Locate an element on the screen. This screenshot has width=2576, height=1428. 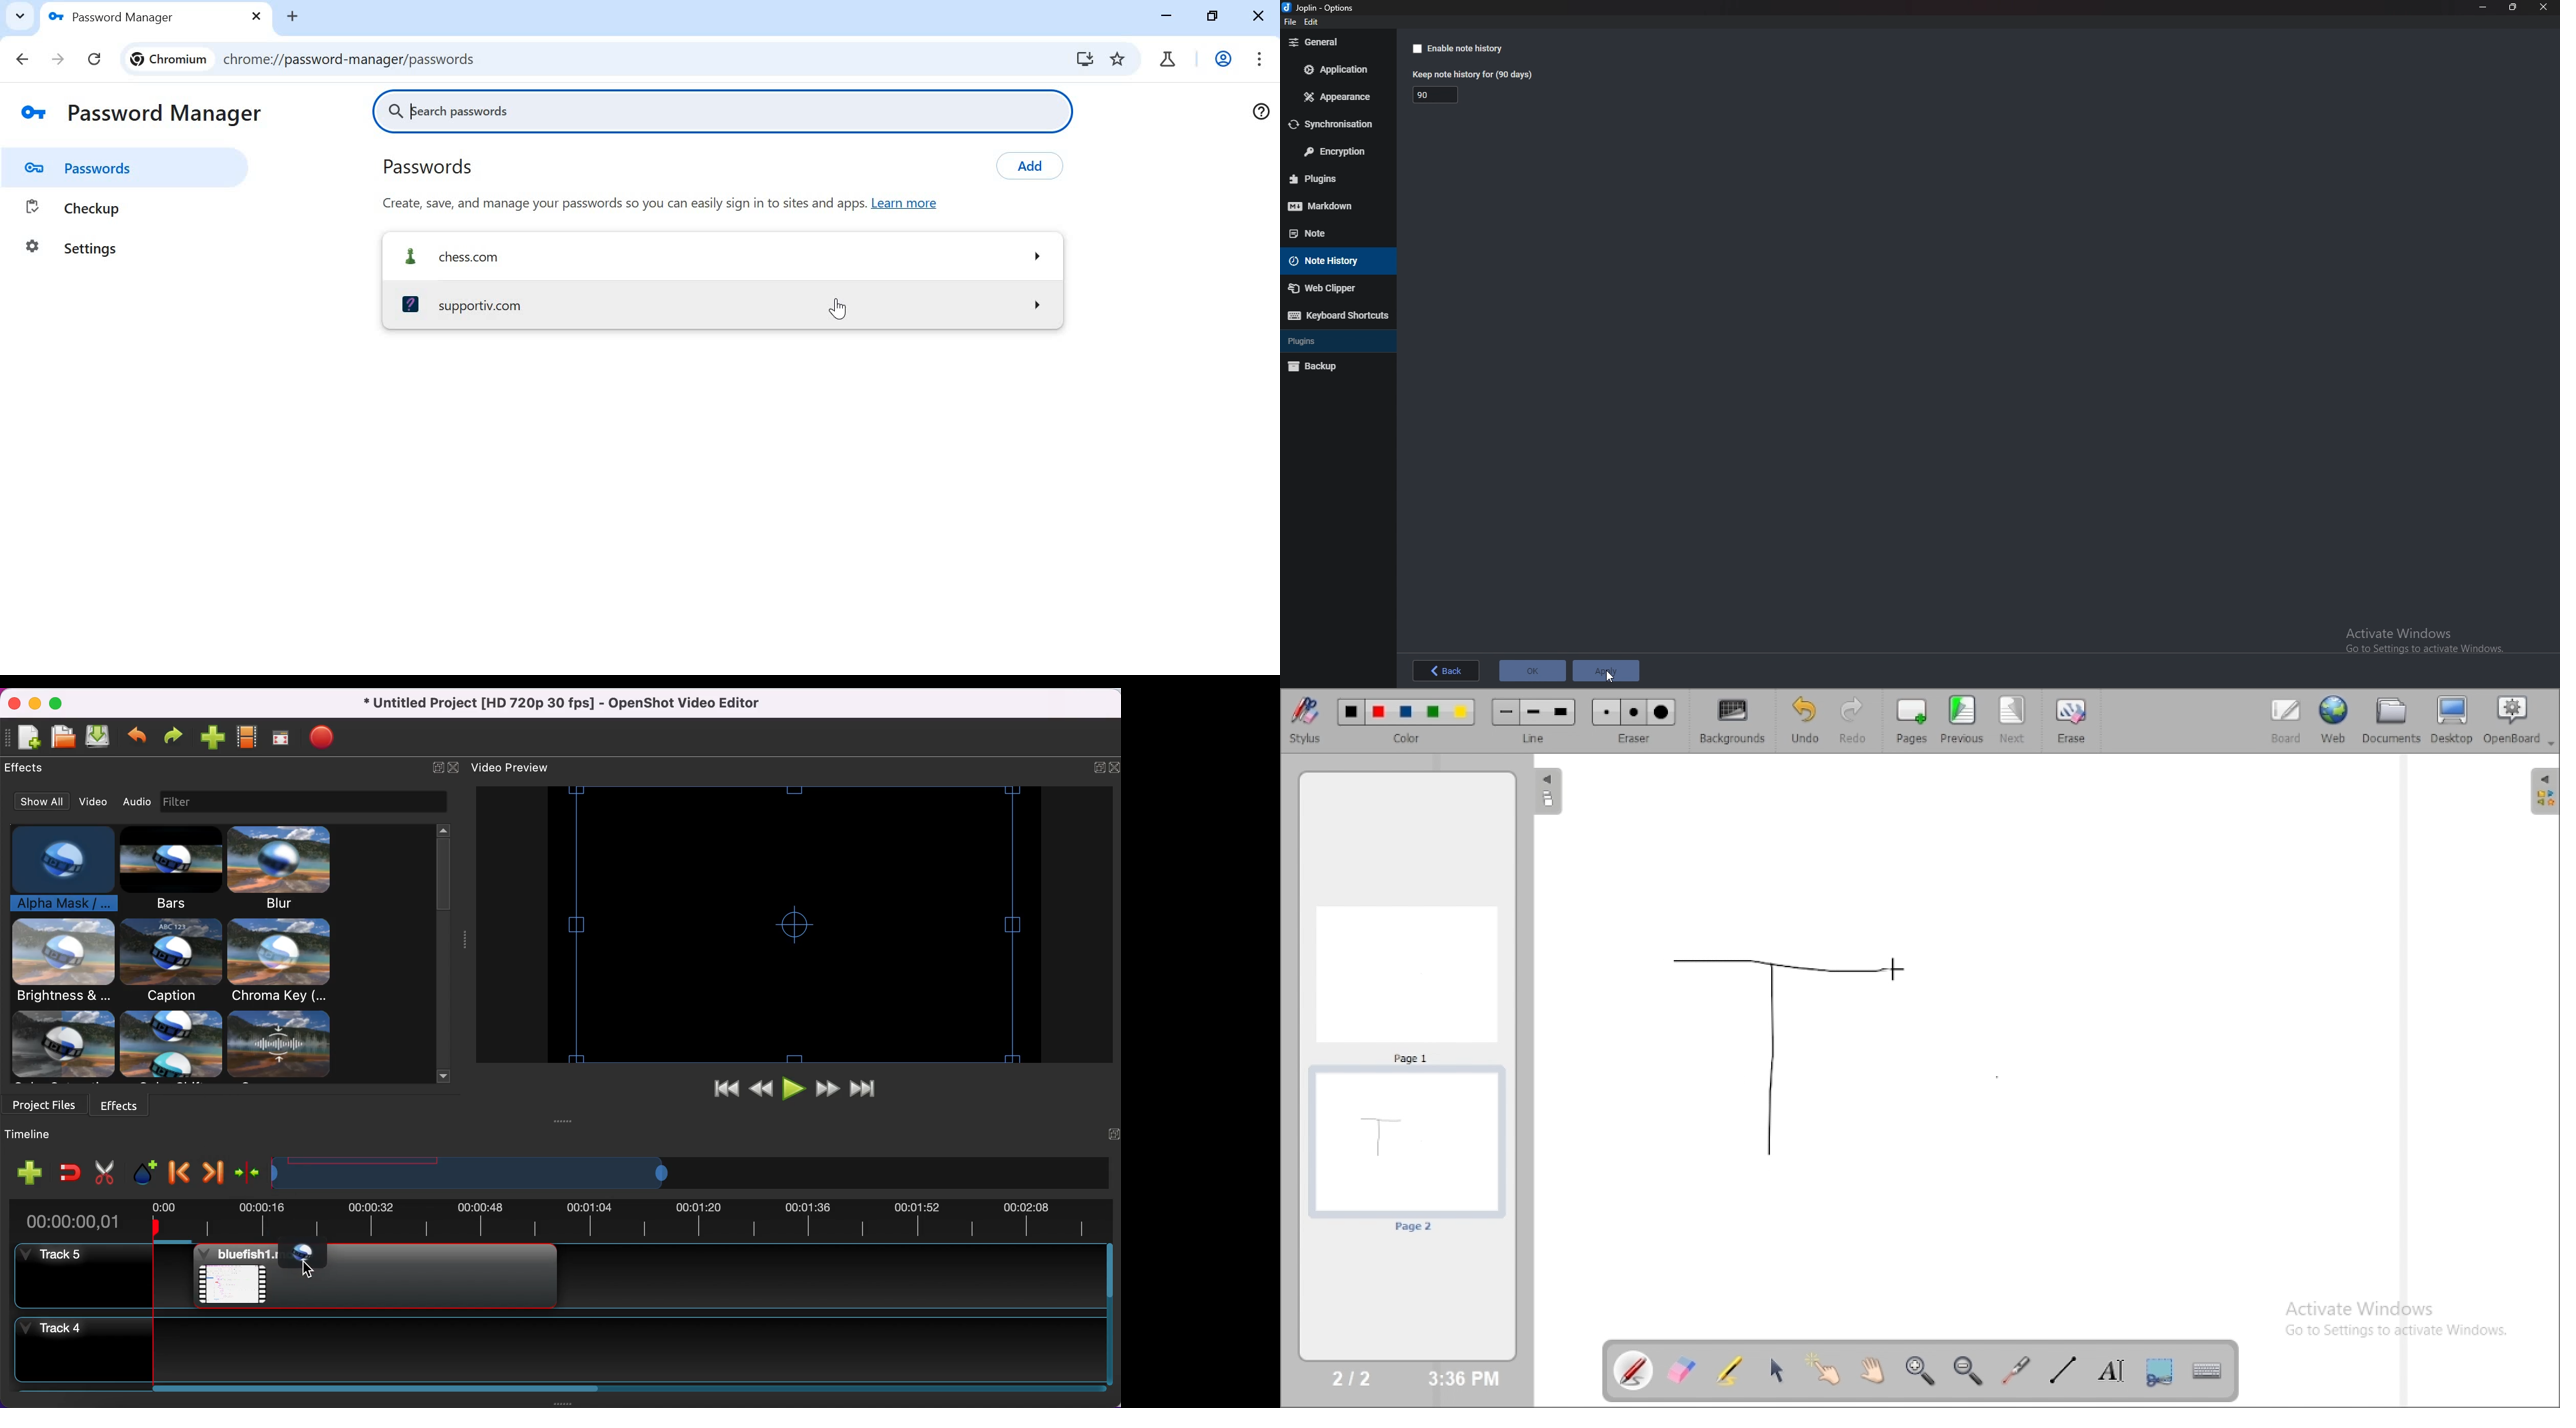
reload this page is located at coordinates (93, 57).